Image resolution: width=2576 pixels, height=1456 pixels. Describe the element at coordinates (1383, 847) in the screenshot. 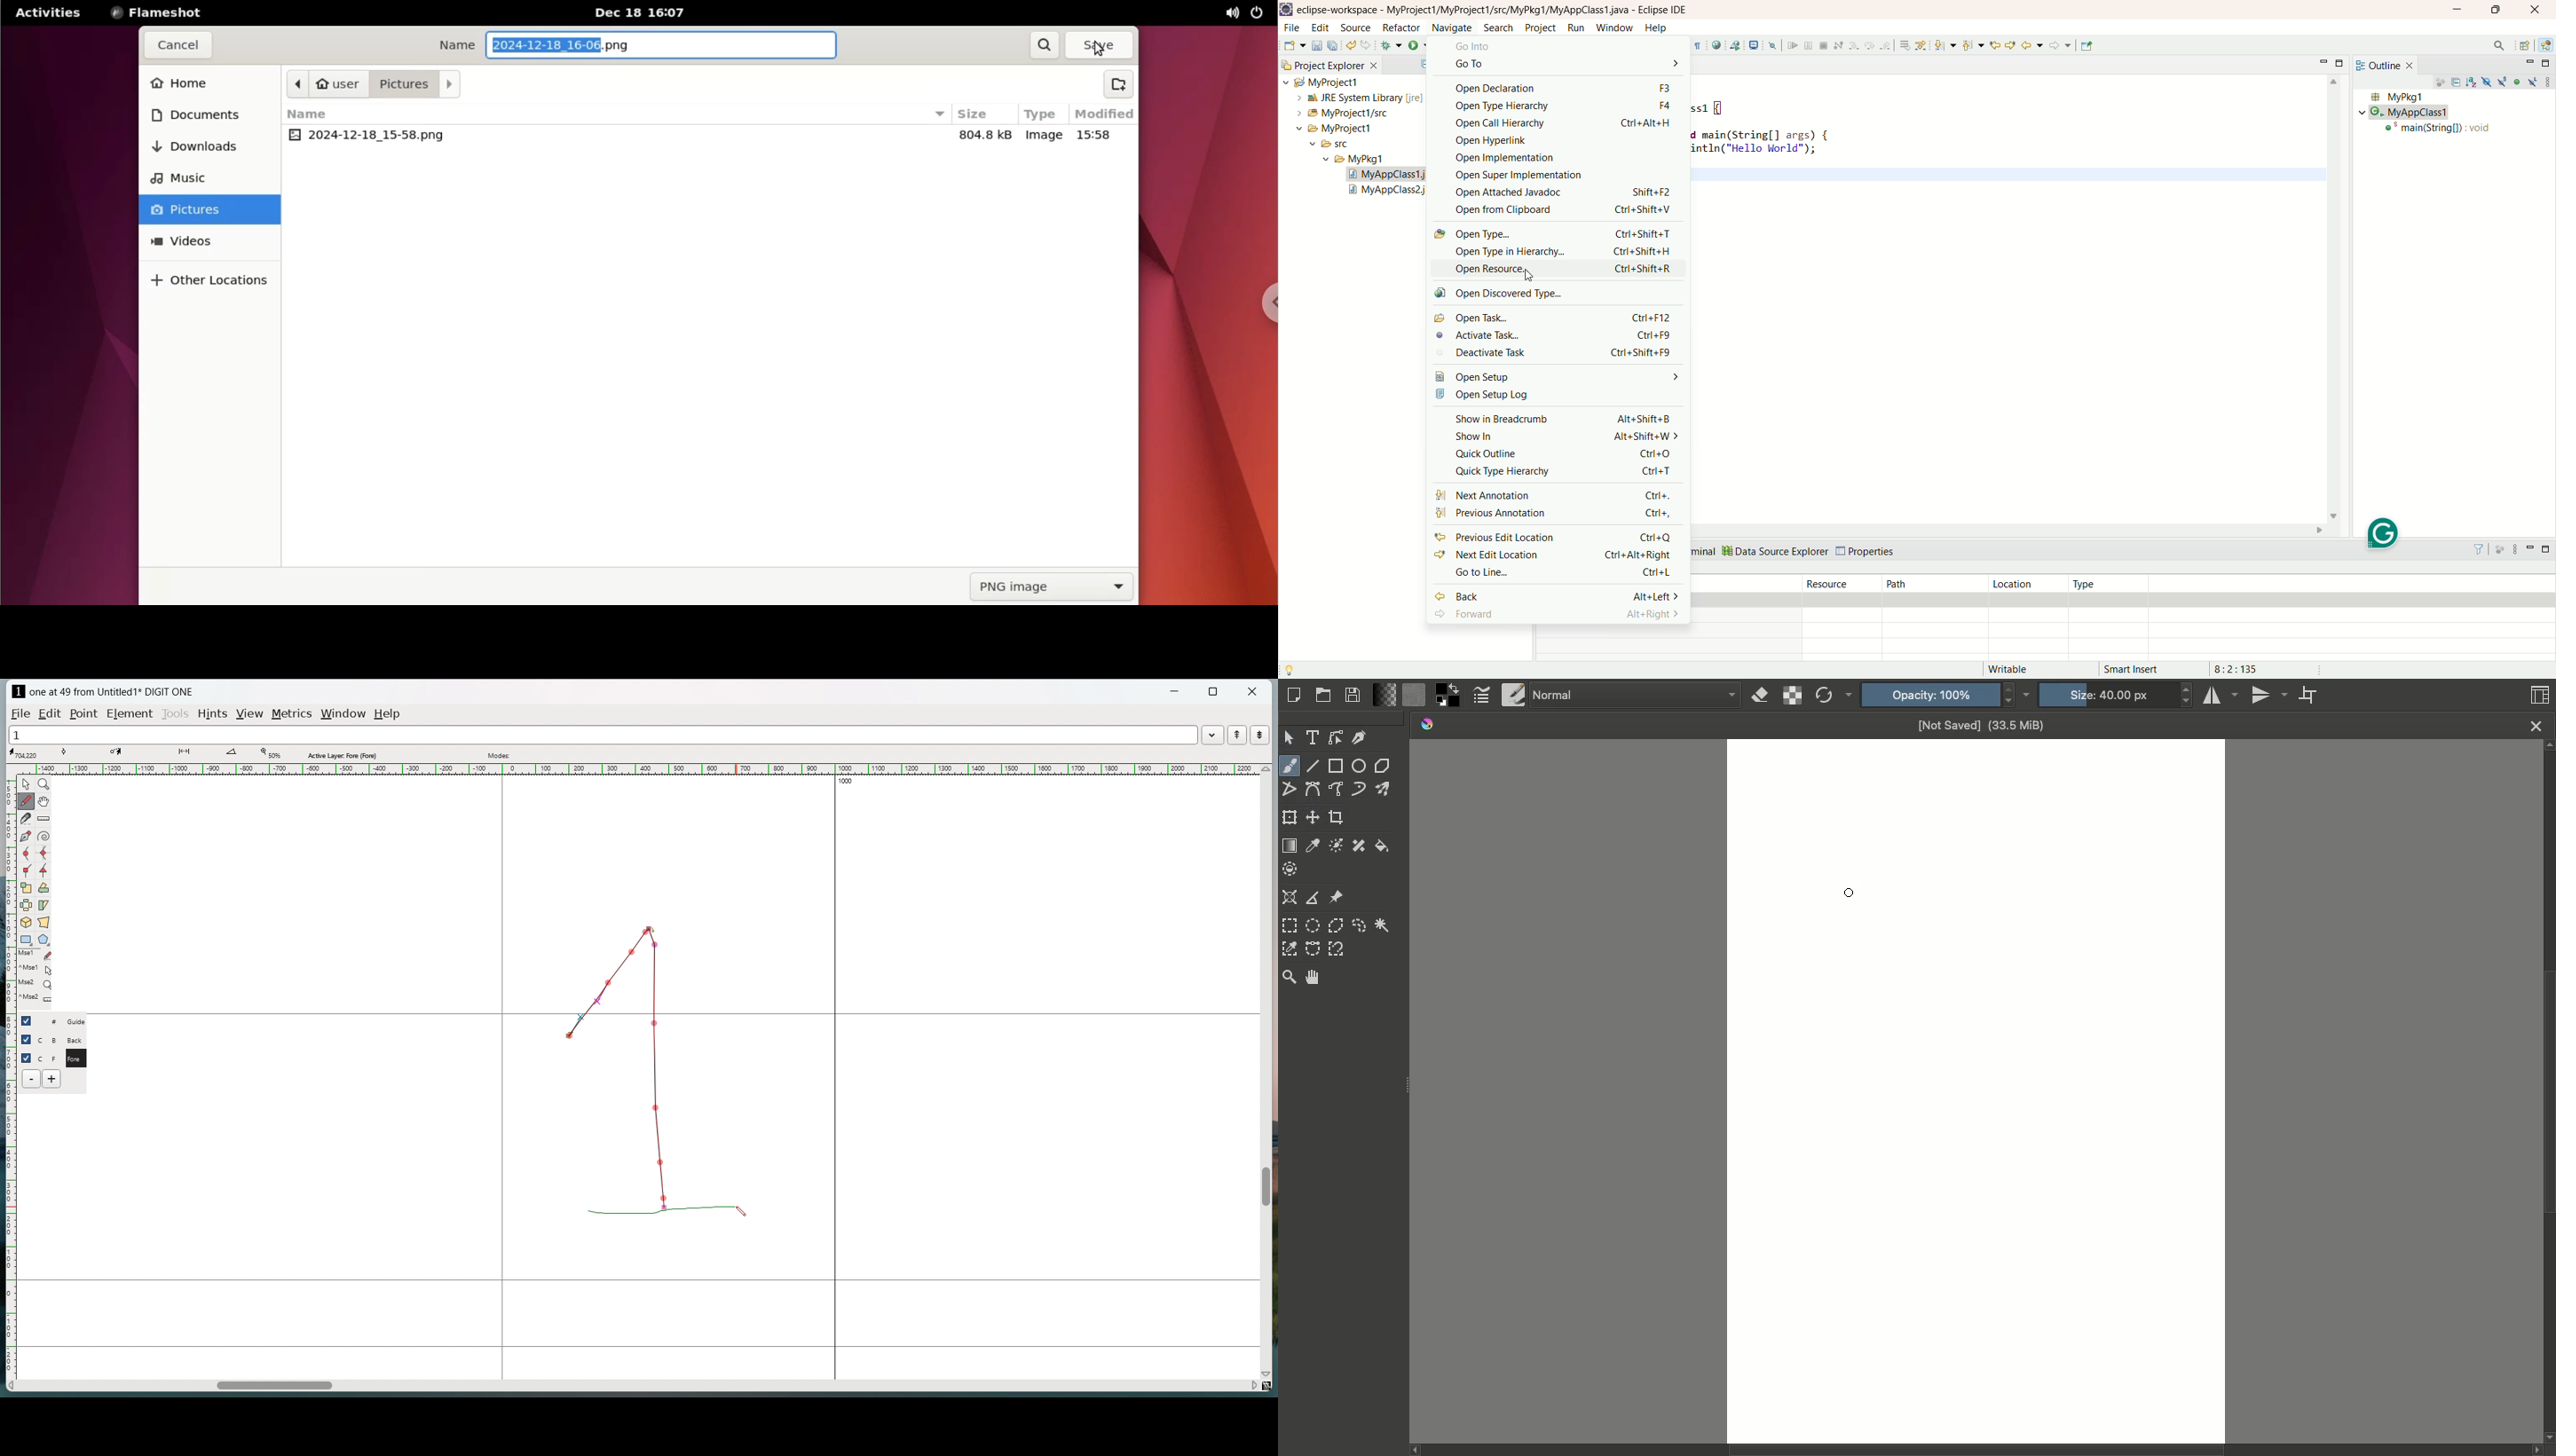

I see `Fil` at that location.